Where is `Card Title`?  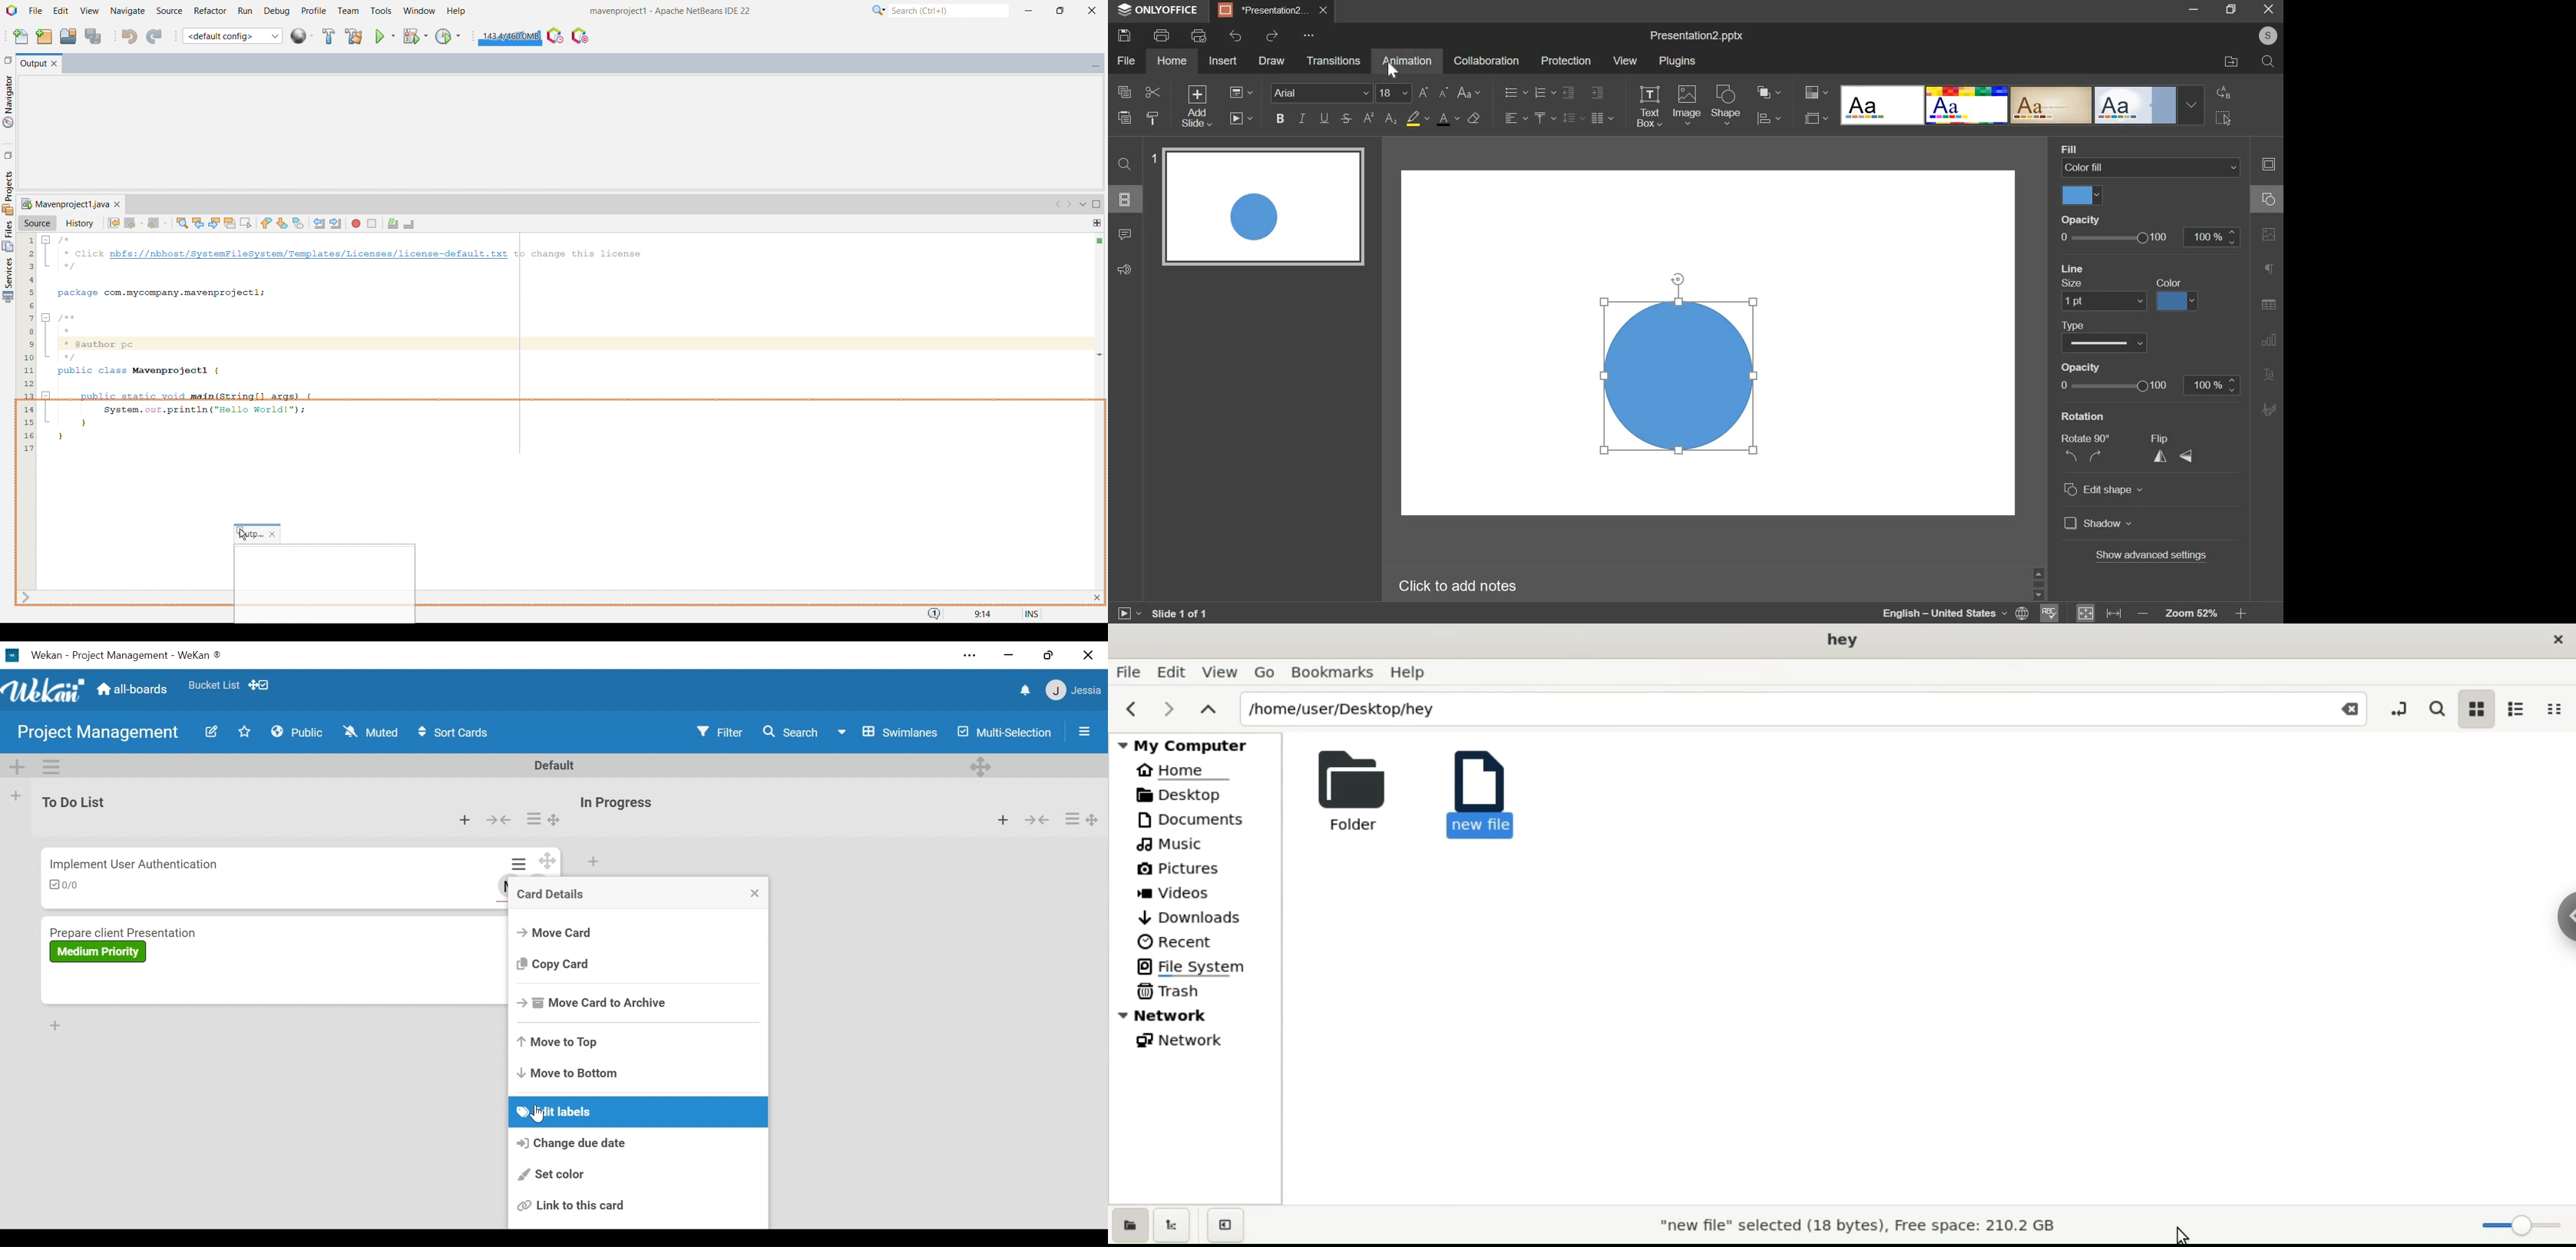
Card Title is located at coordinates (135, 863).